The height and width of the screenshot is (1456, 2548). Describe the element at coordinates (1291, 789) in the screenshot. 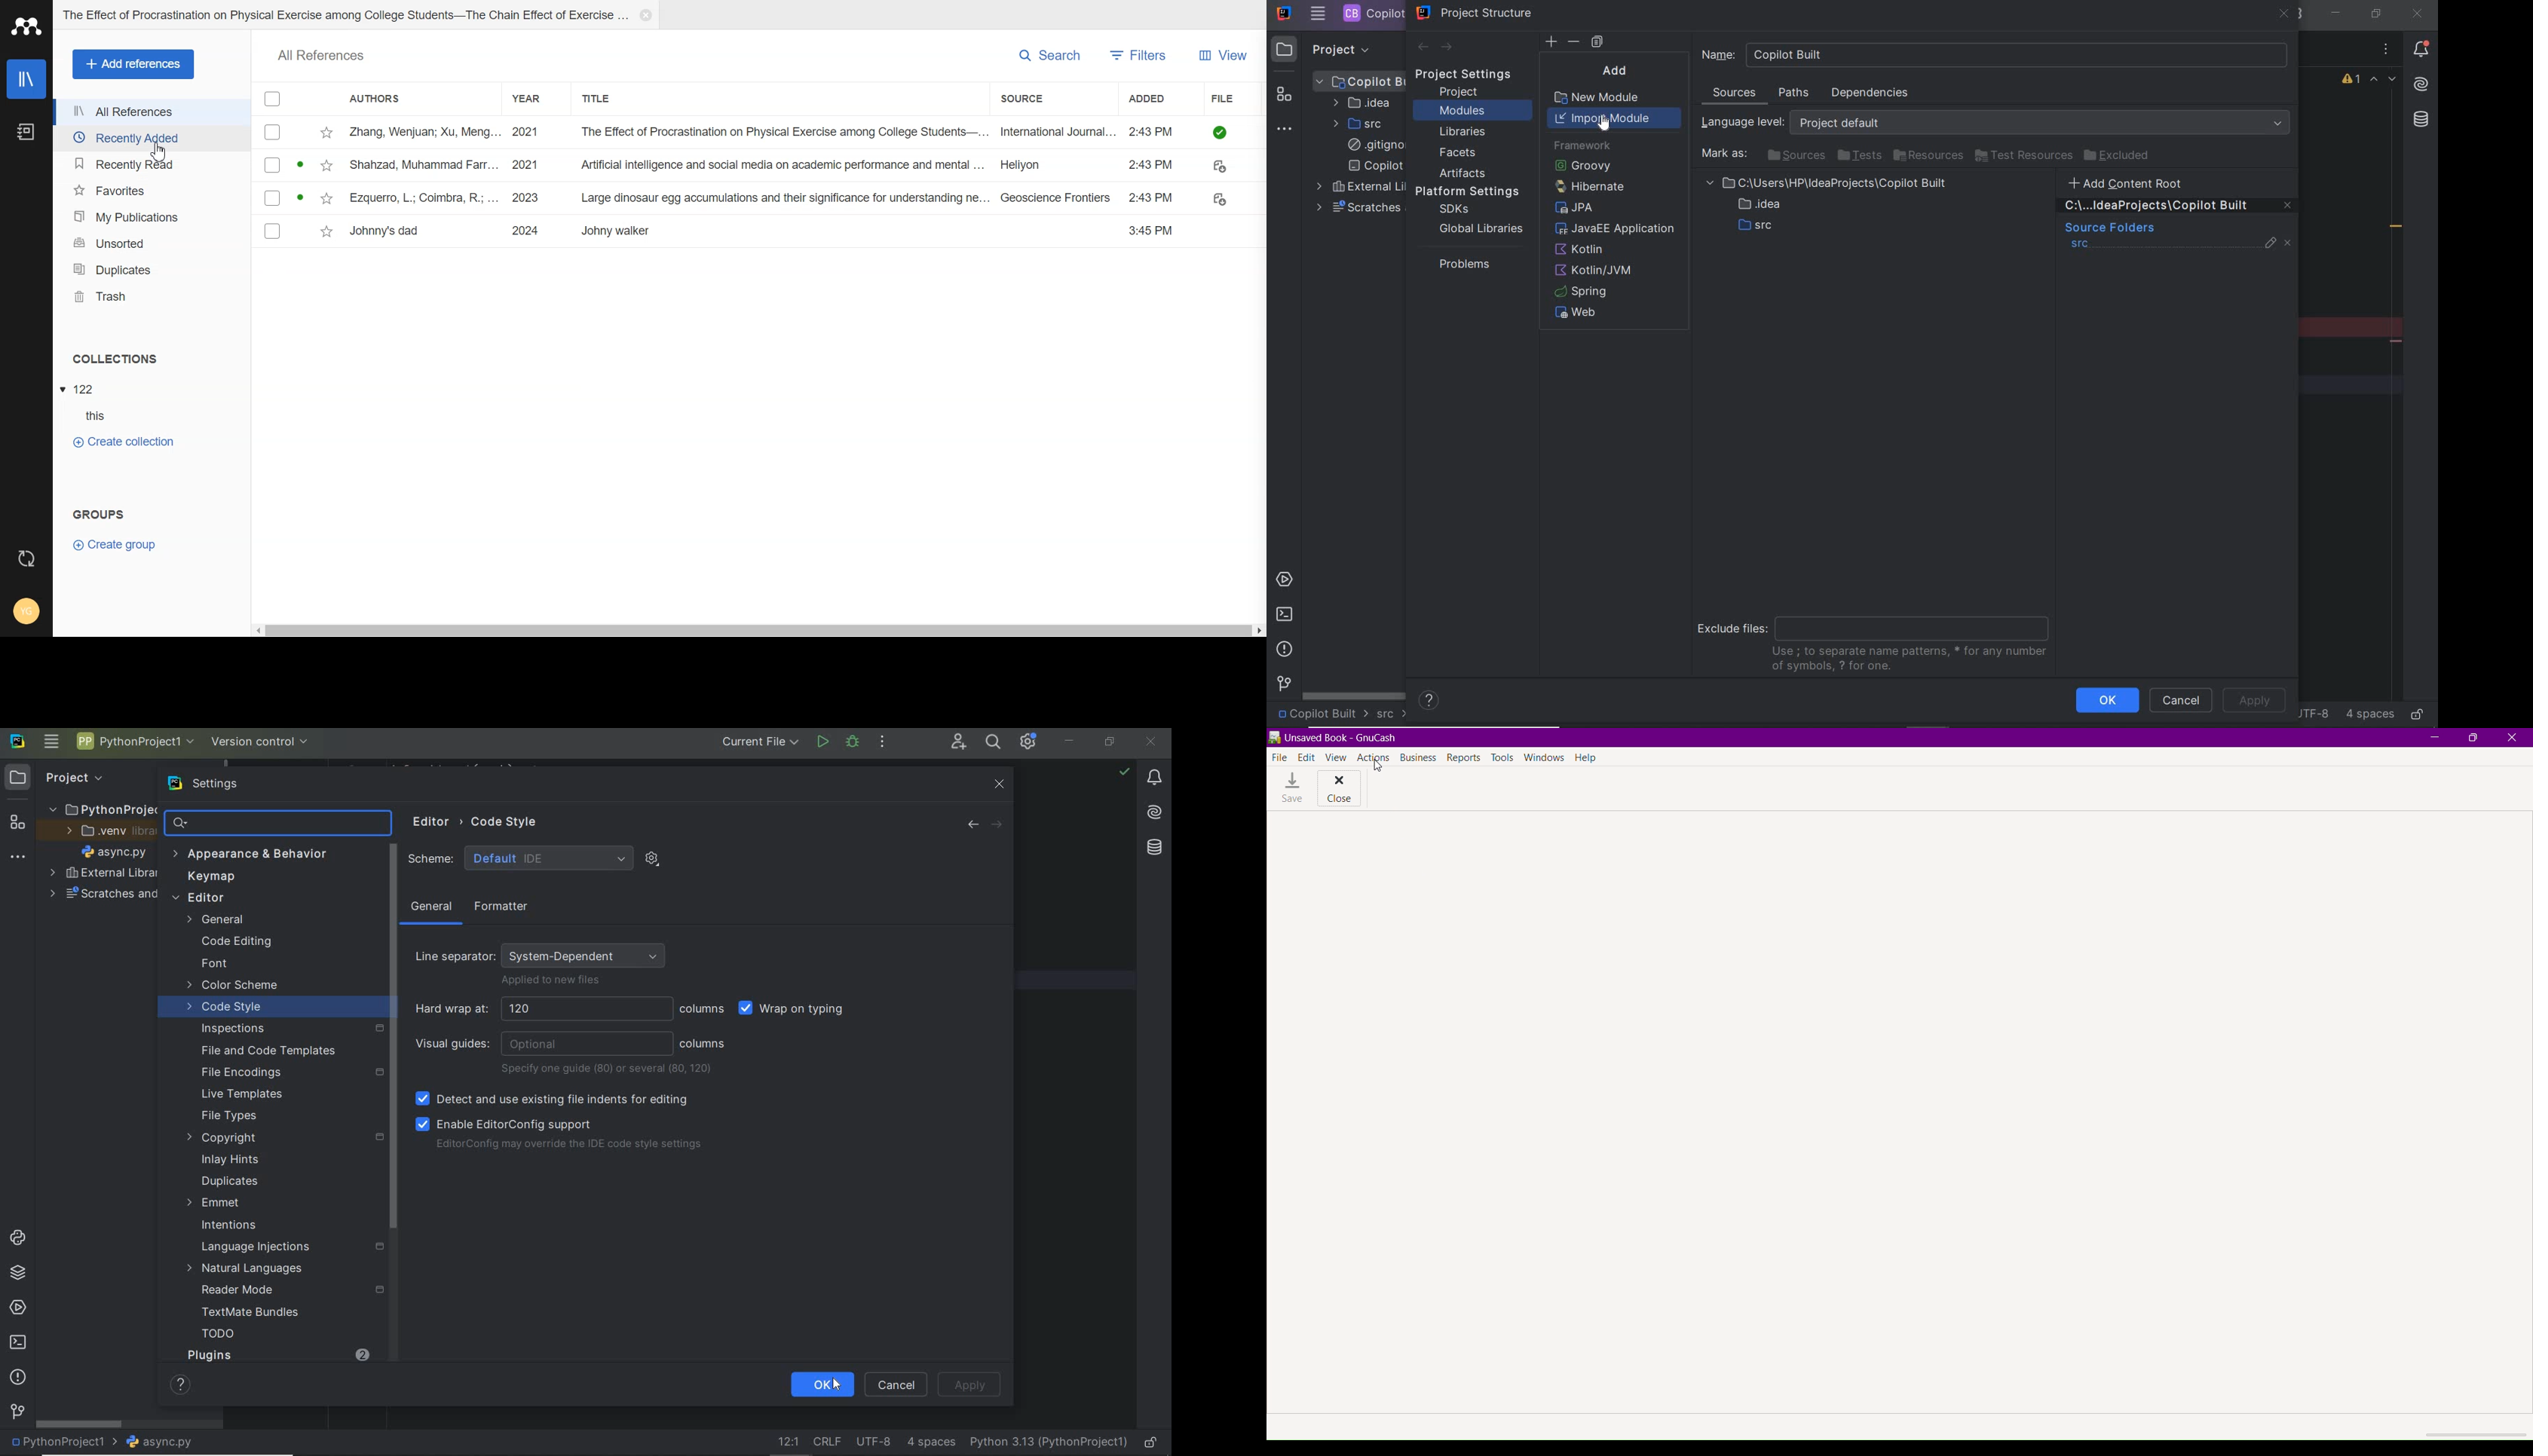

I see `Save` at that location.